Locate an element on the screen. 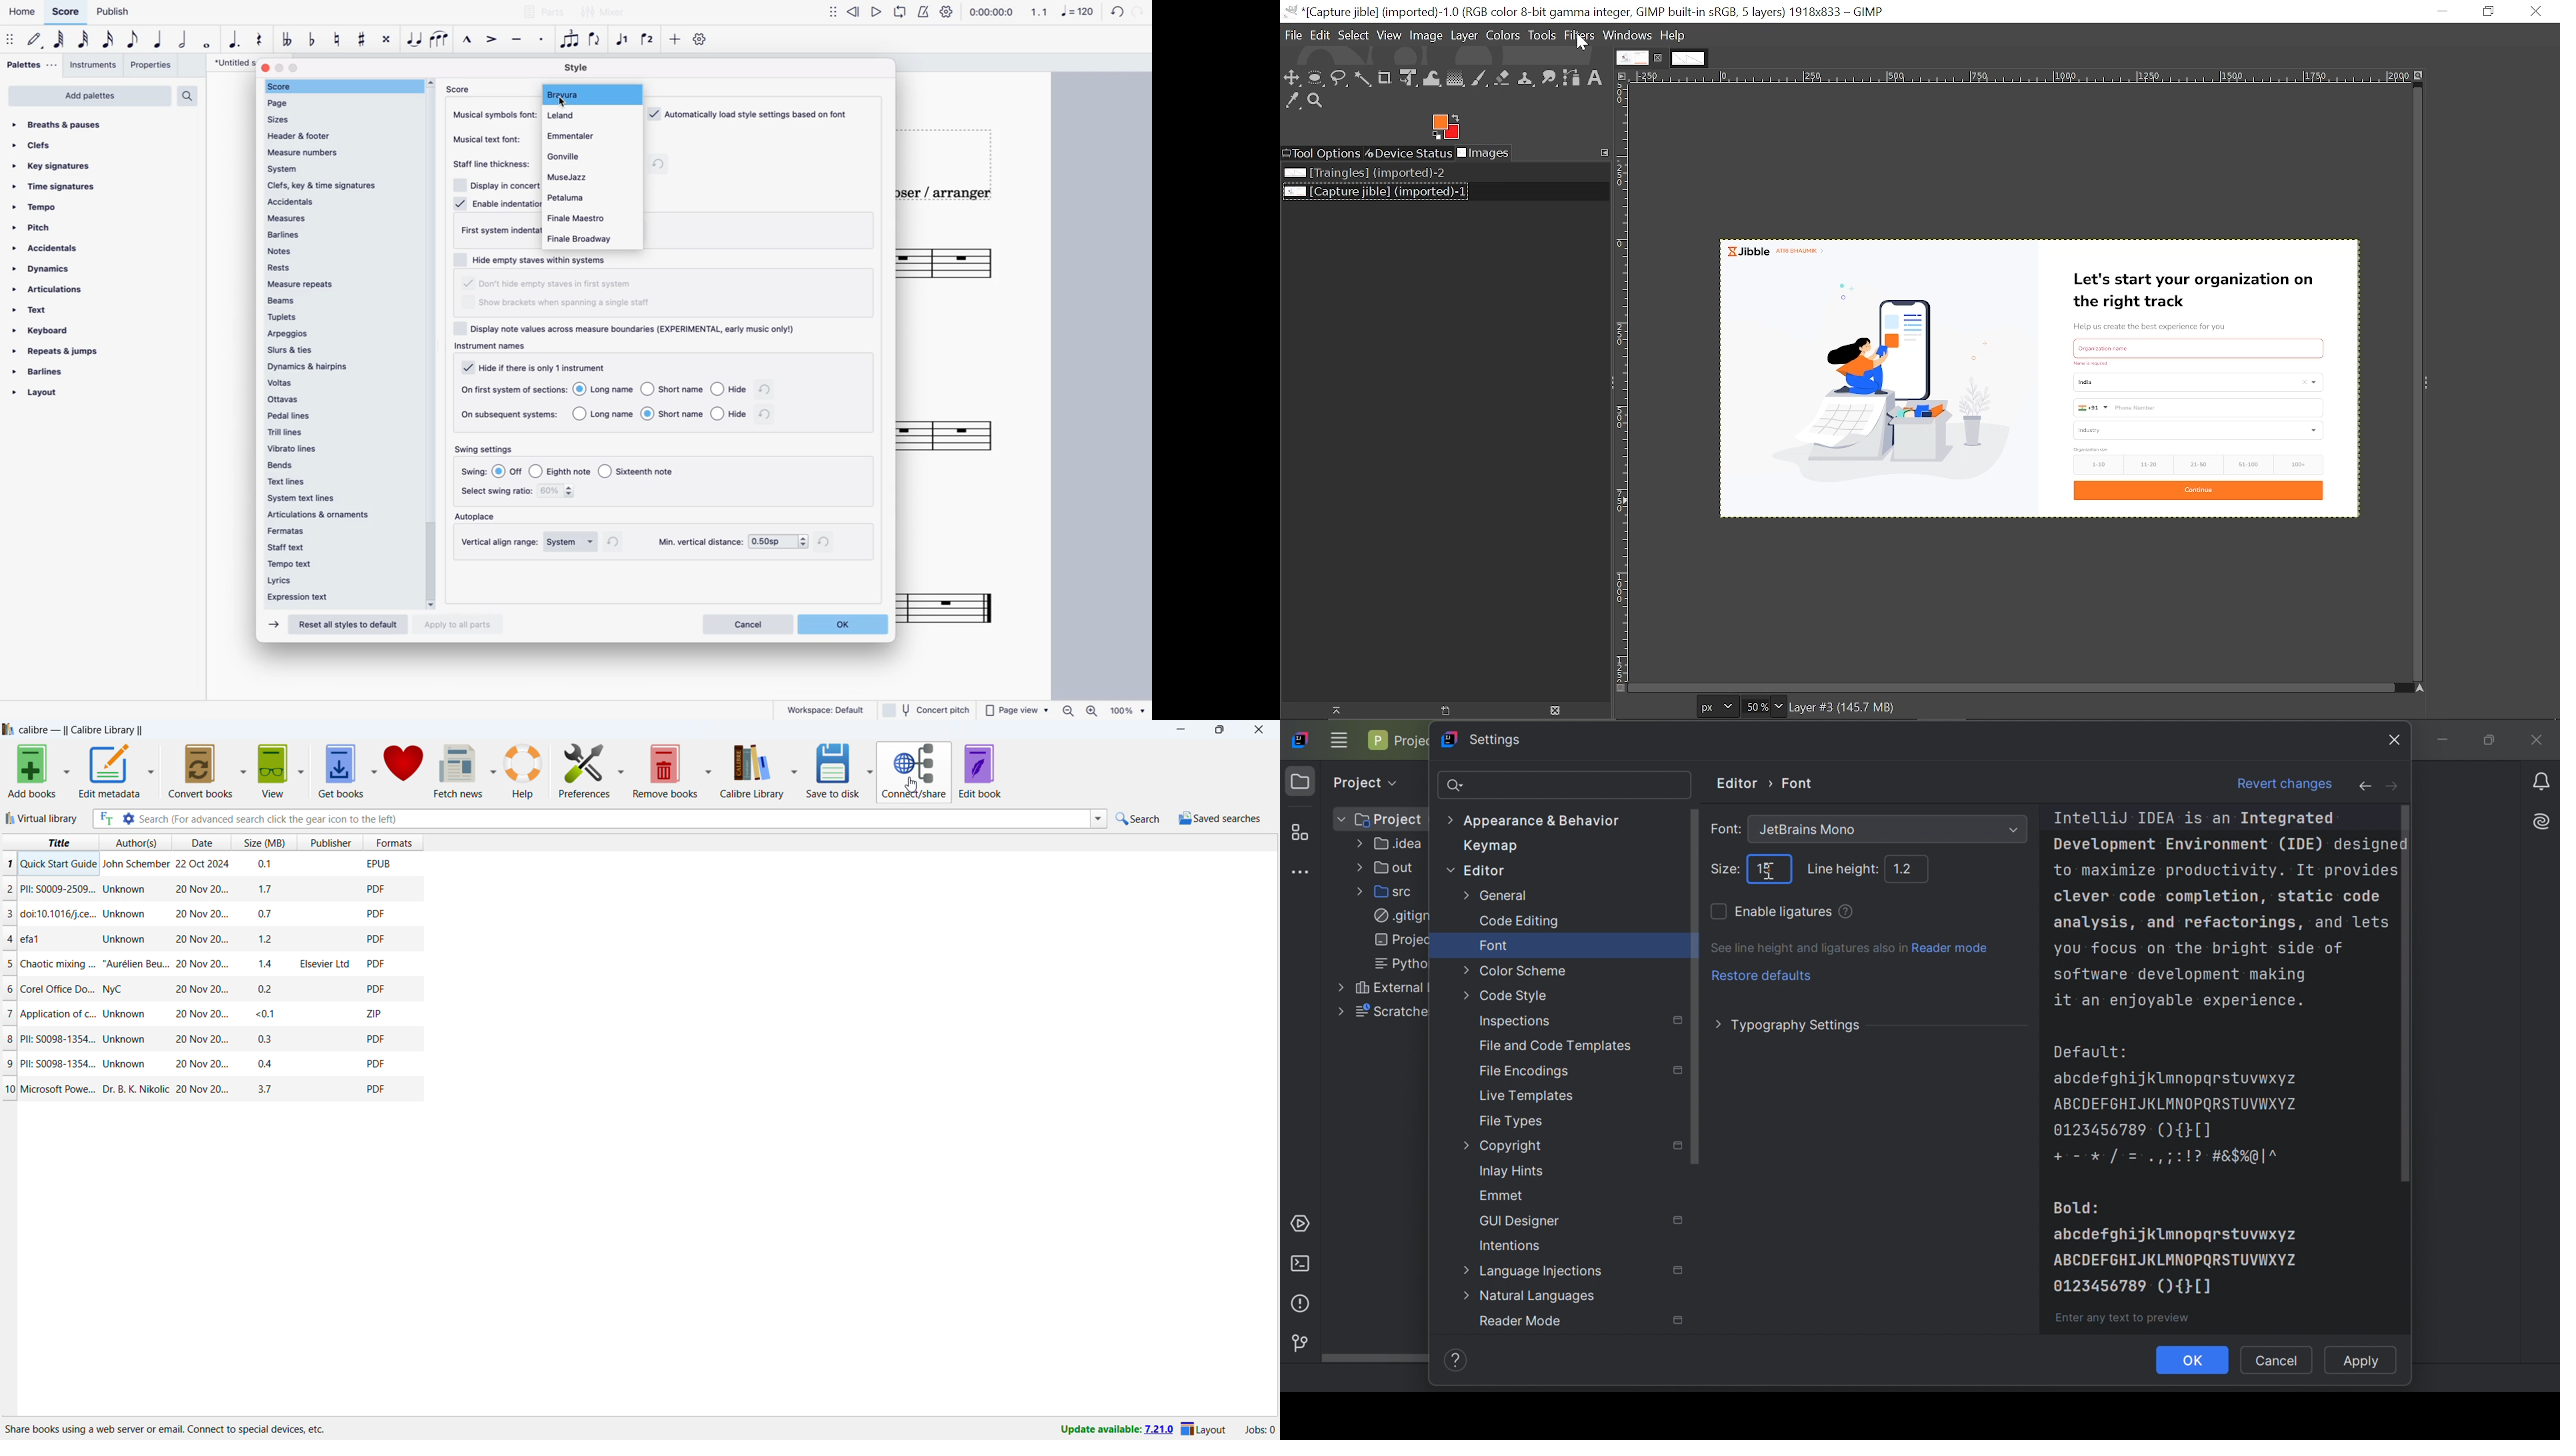 Image resolution: width=2576 pixels, height=1456 pixels. add books options is located at coordinates (67, 771).